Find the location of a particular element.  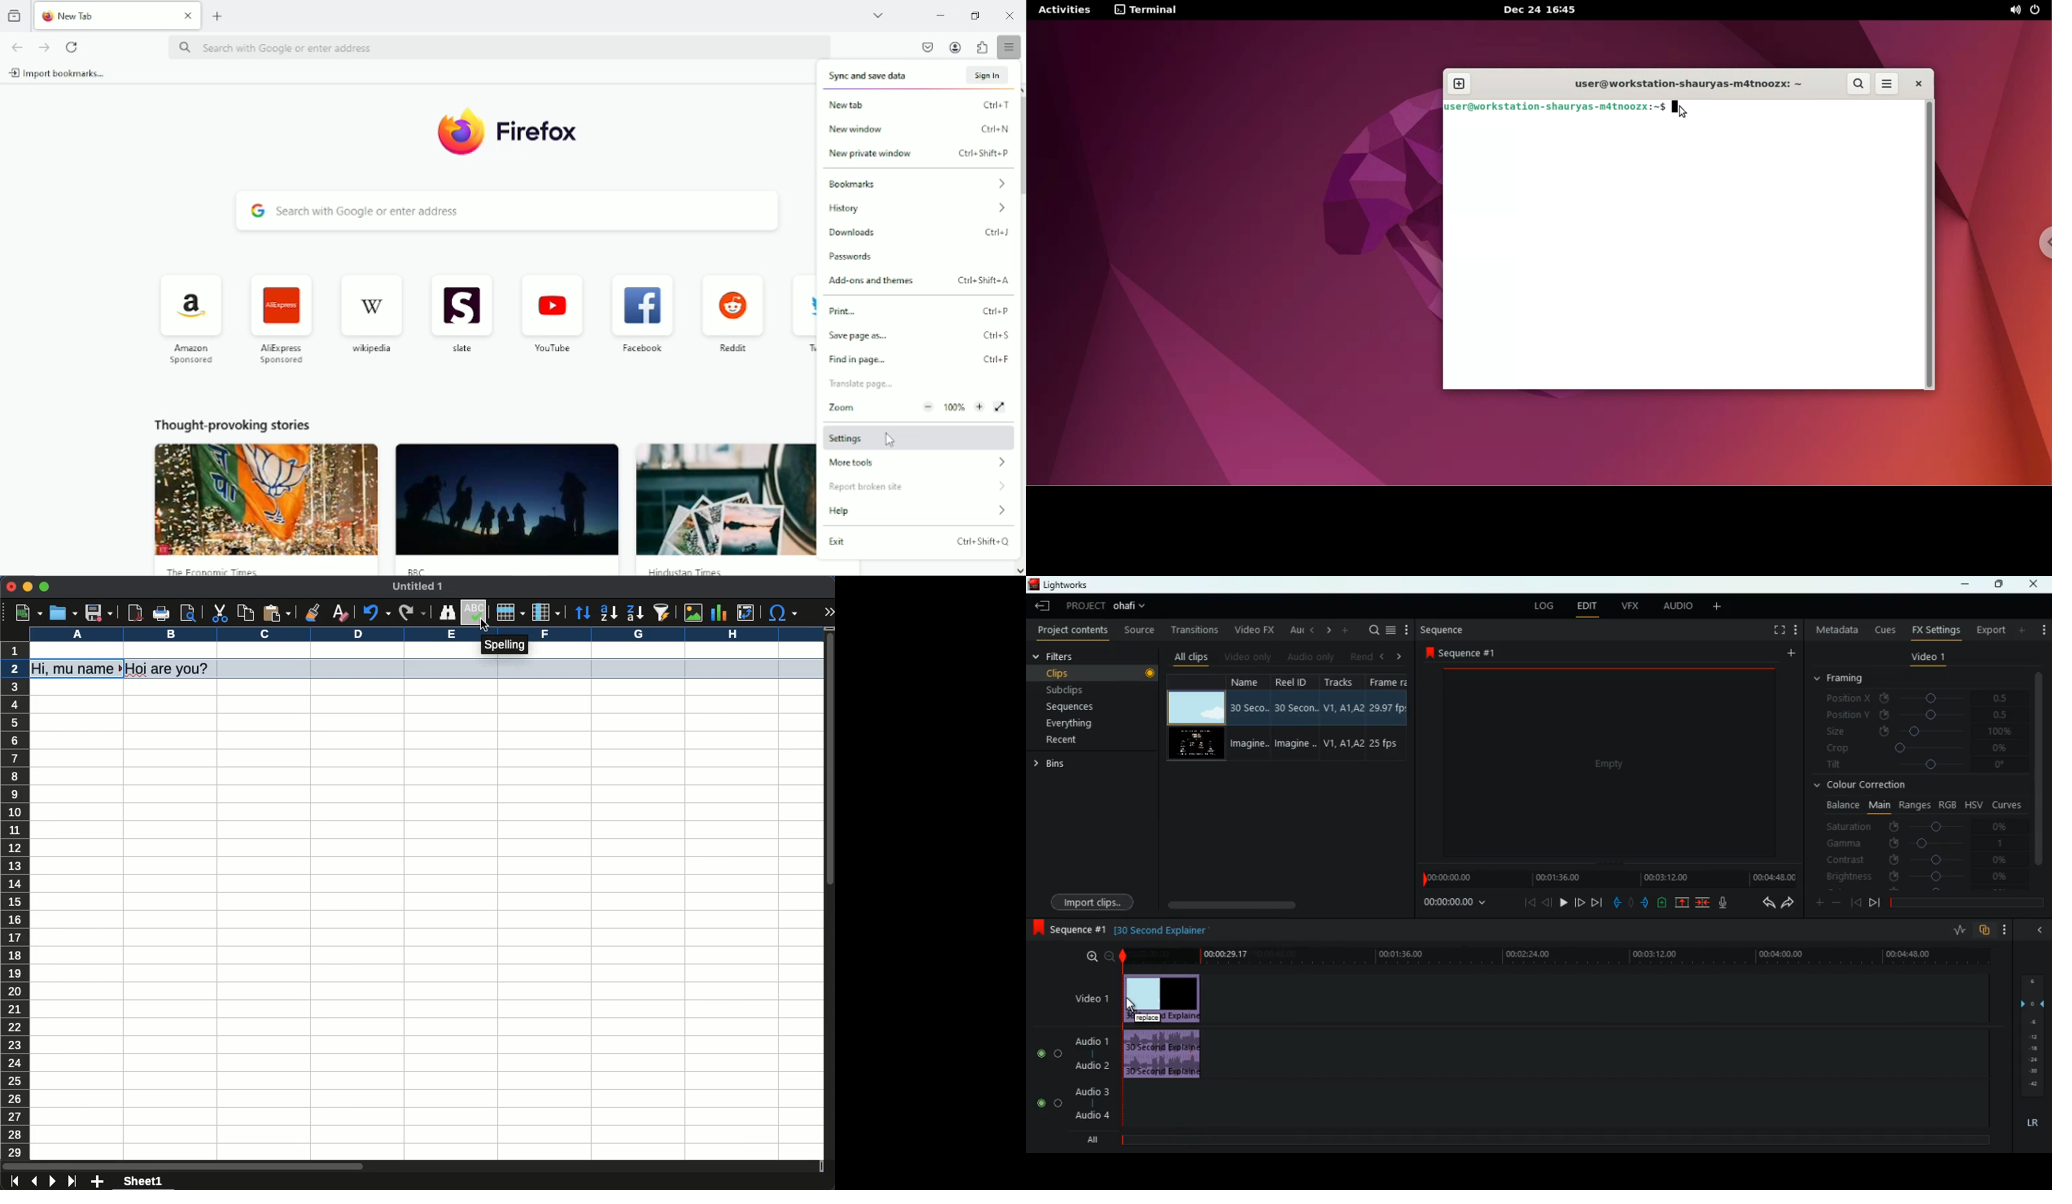

amazon is located at coordinates (192, 355).